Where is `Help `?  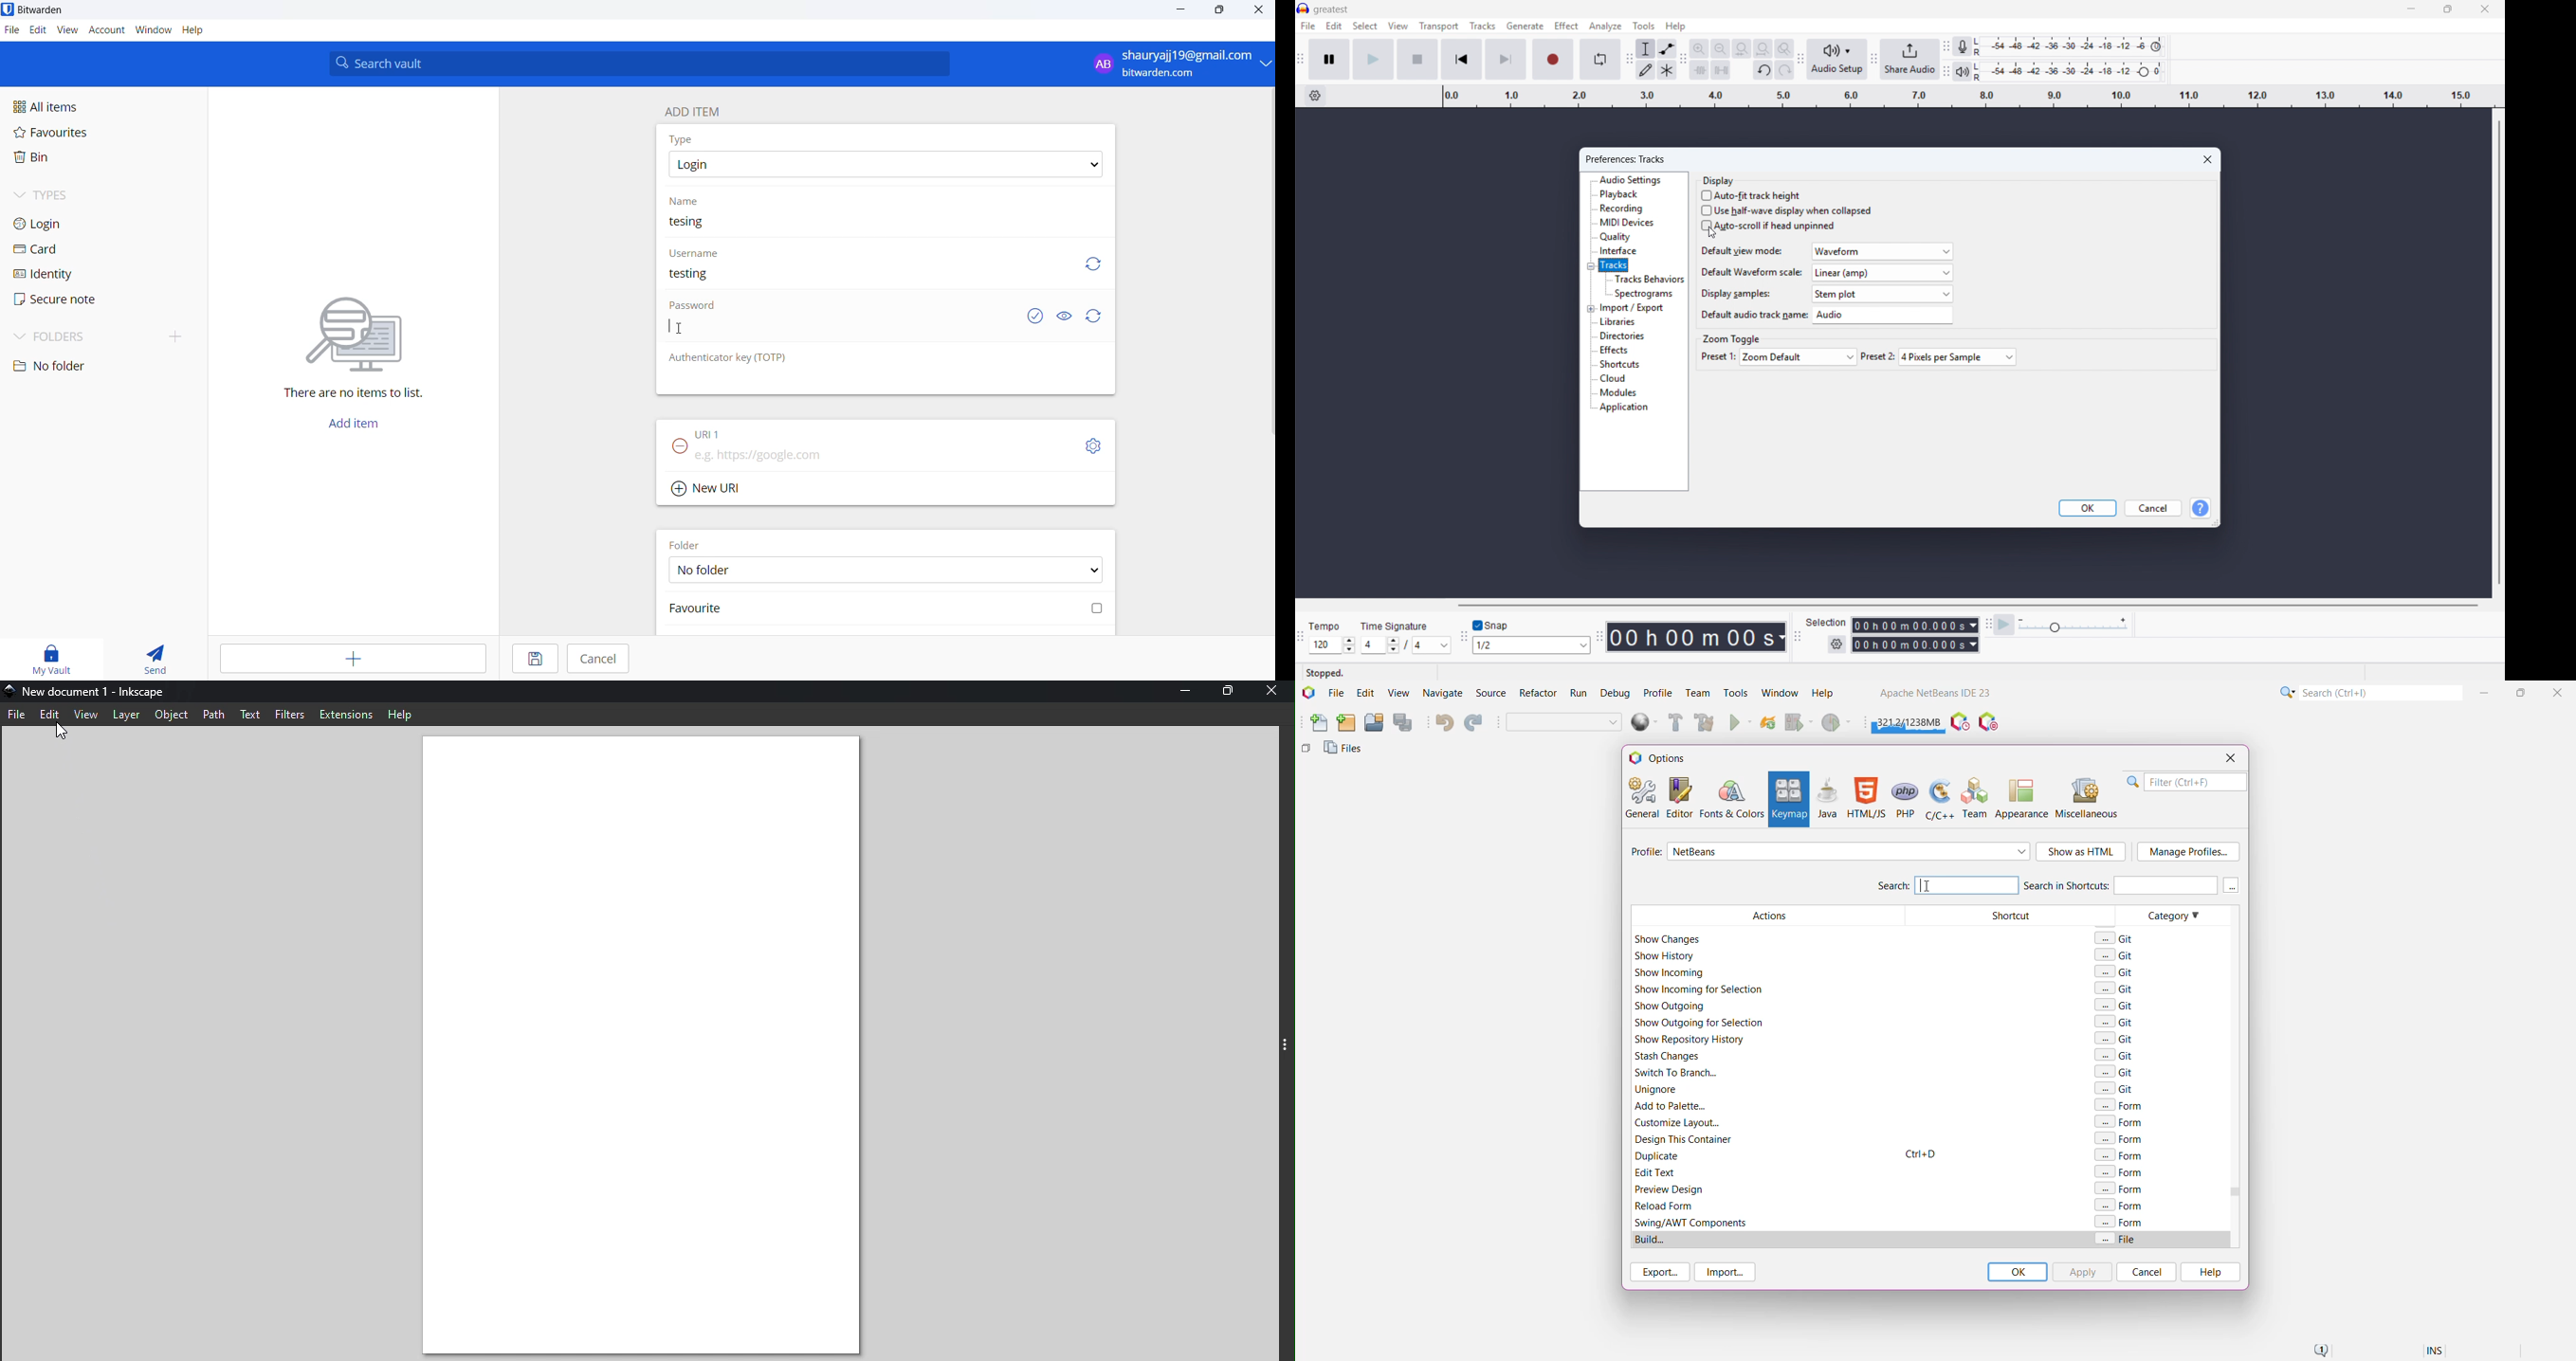 Help  is located at coordinates (1675, 26).